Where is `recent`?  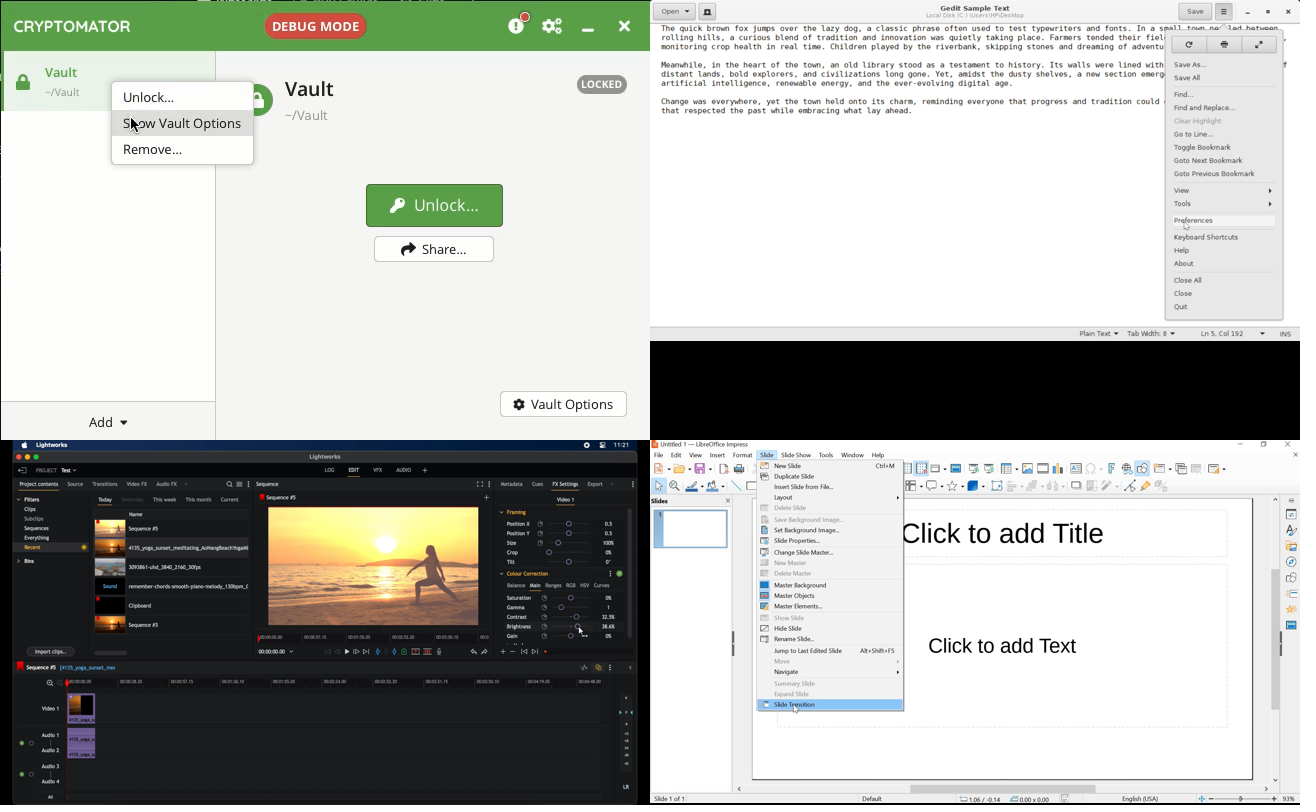
recent is located at coordinates (50, 548).